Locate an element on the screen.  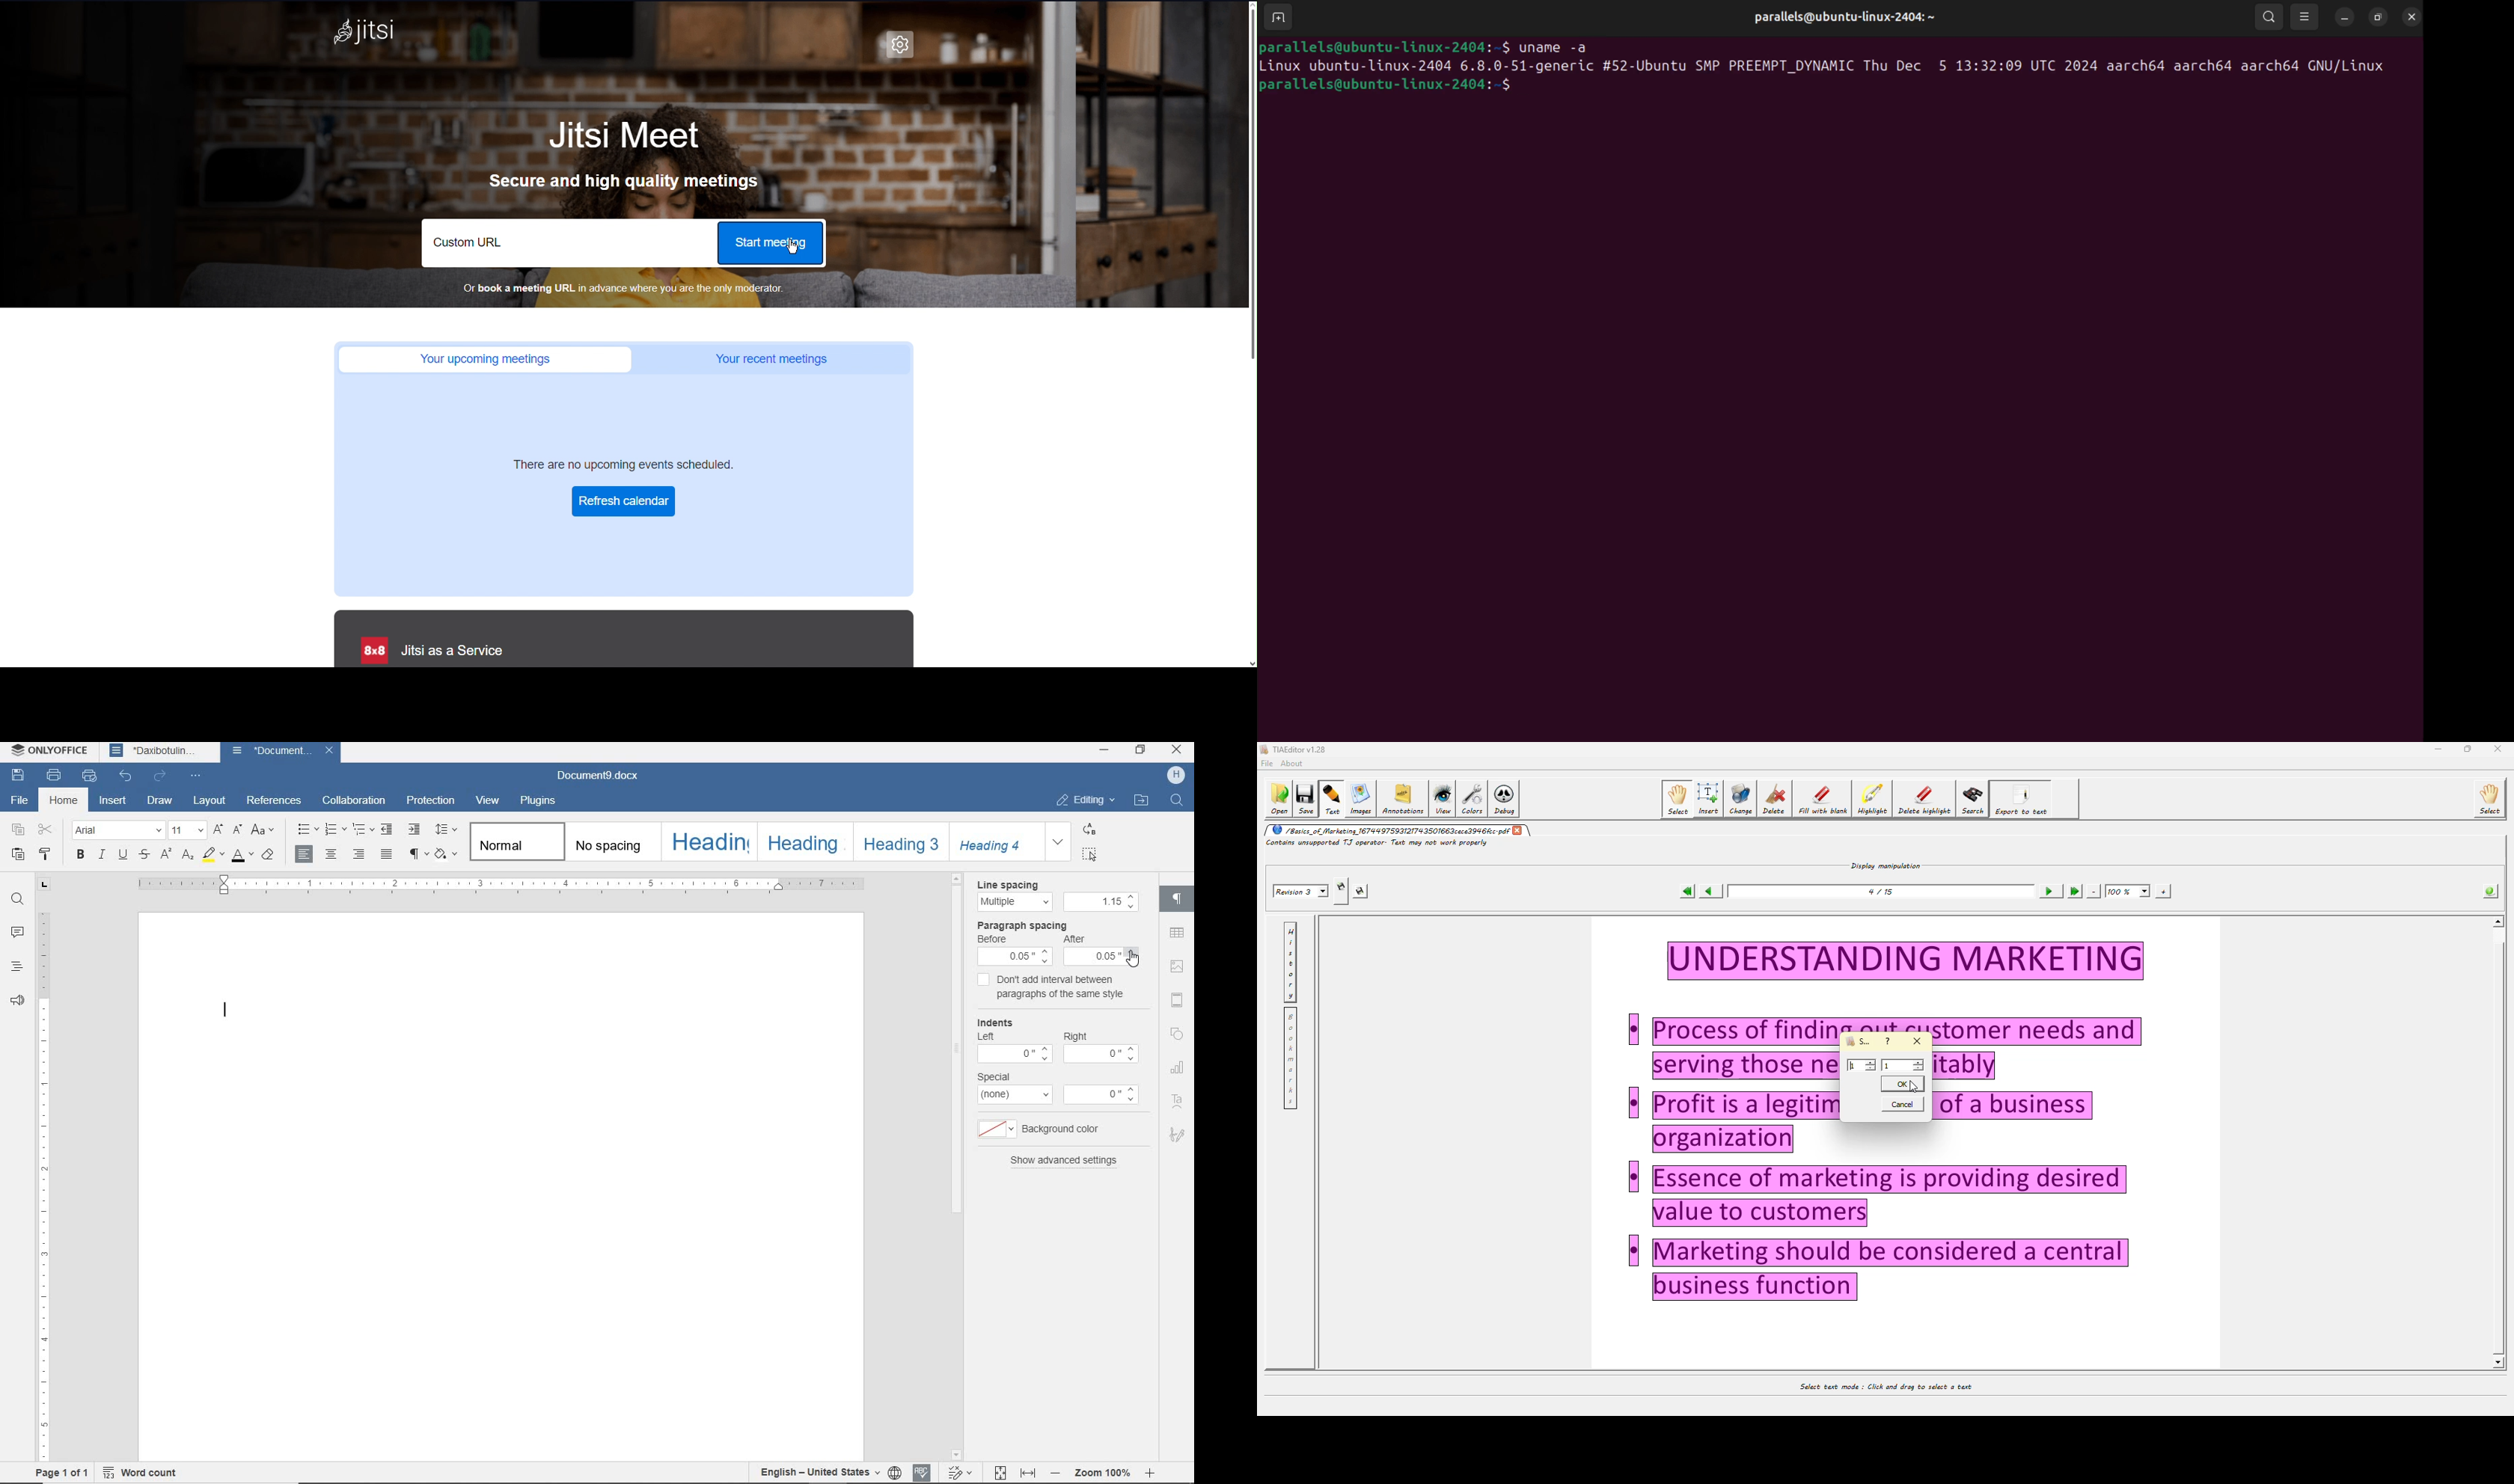
font color is located at coordinates (242, 856).